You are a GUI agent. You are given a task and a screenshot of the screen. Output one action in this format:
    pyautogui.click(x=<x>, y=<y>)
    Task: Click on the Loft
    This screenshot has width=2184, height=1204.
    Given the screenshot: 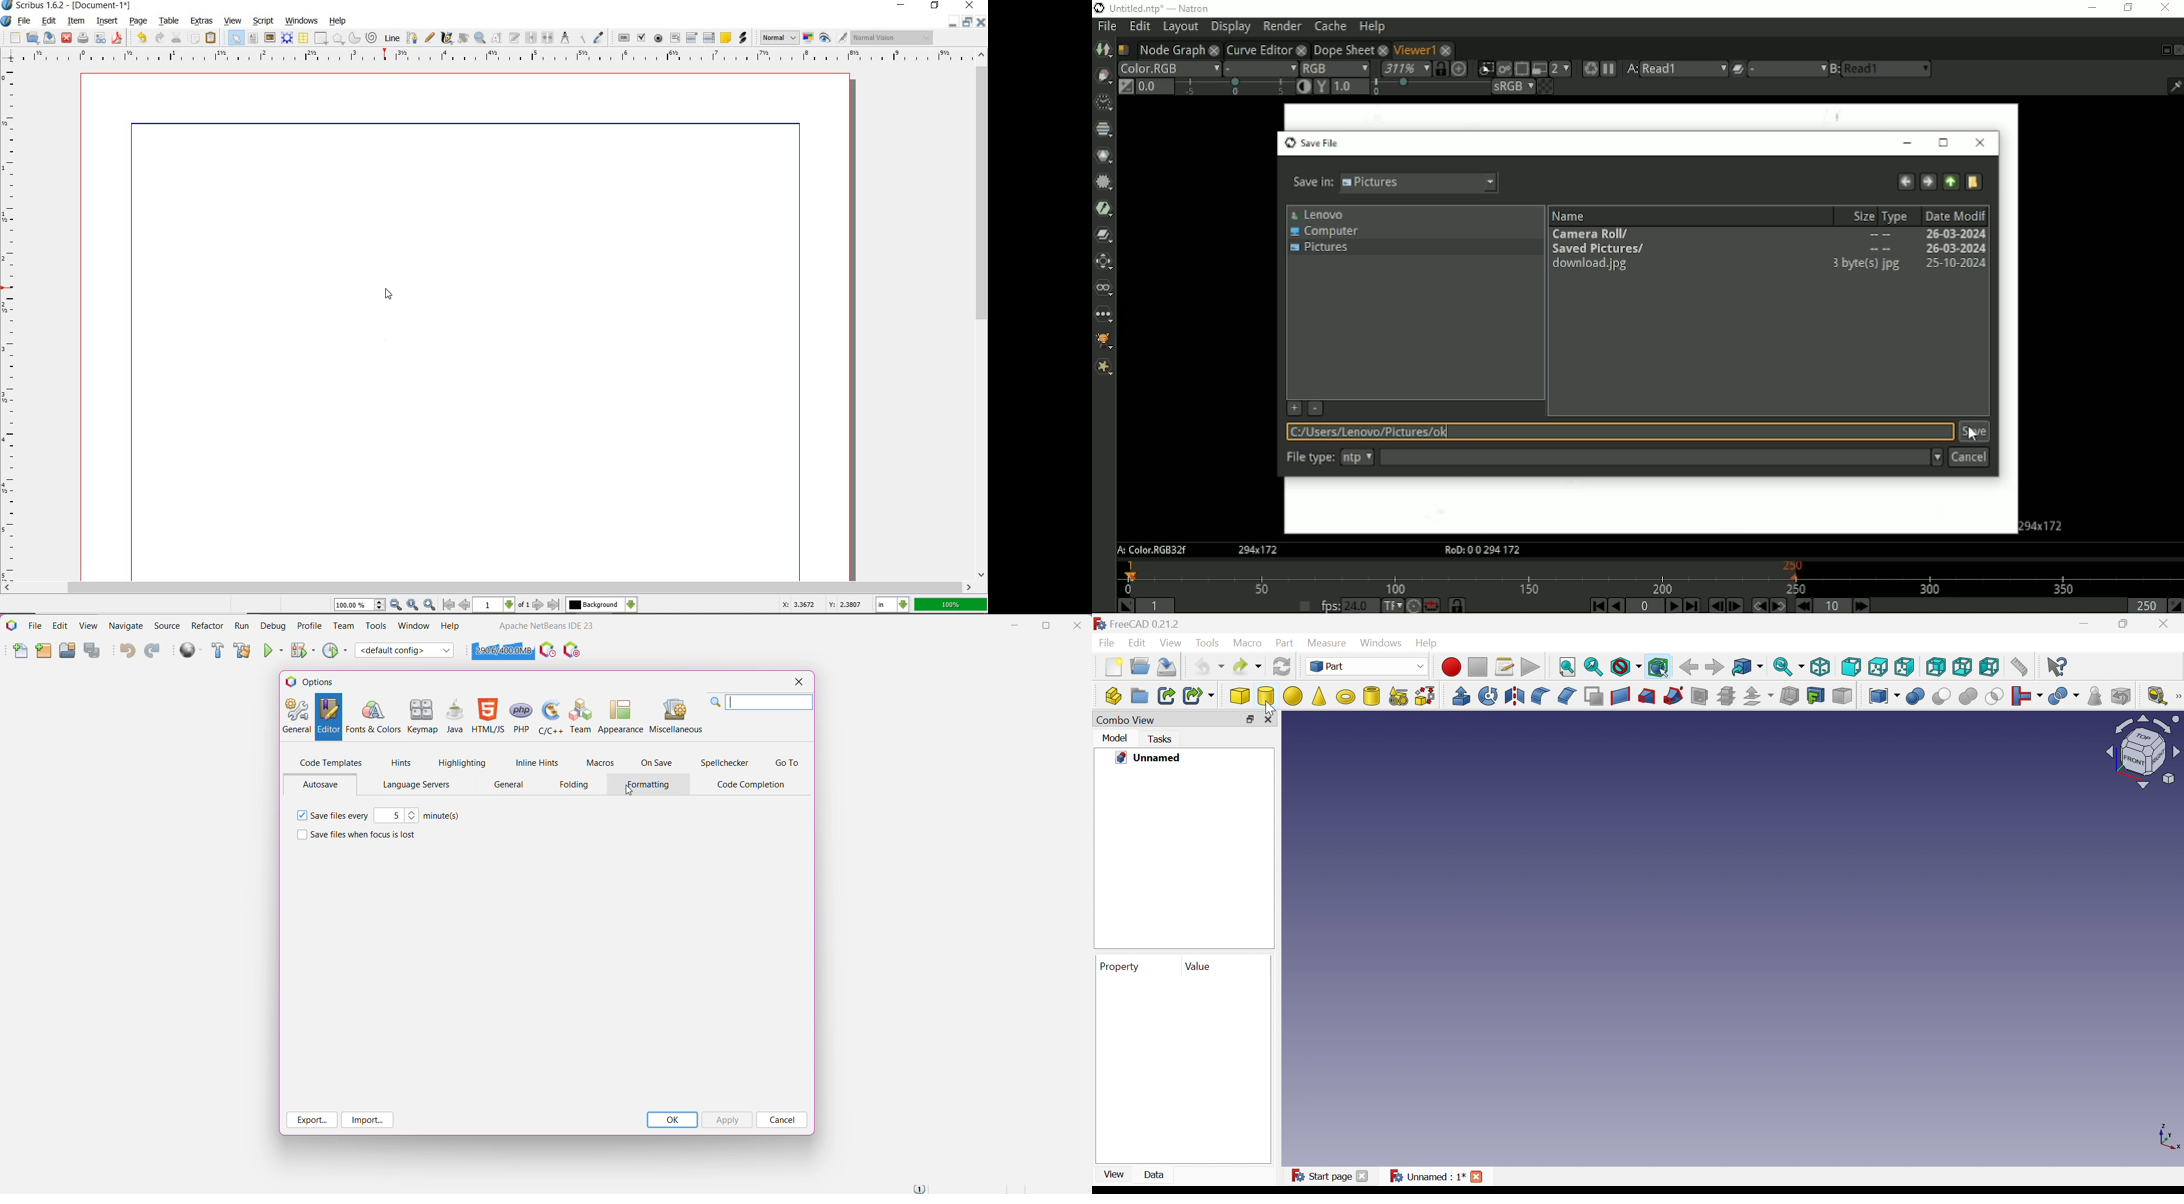 What is the action you would take?
    pyautogui.click(x=1645, y=698)
    